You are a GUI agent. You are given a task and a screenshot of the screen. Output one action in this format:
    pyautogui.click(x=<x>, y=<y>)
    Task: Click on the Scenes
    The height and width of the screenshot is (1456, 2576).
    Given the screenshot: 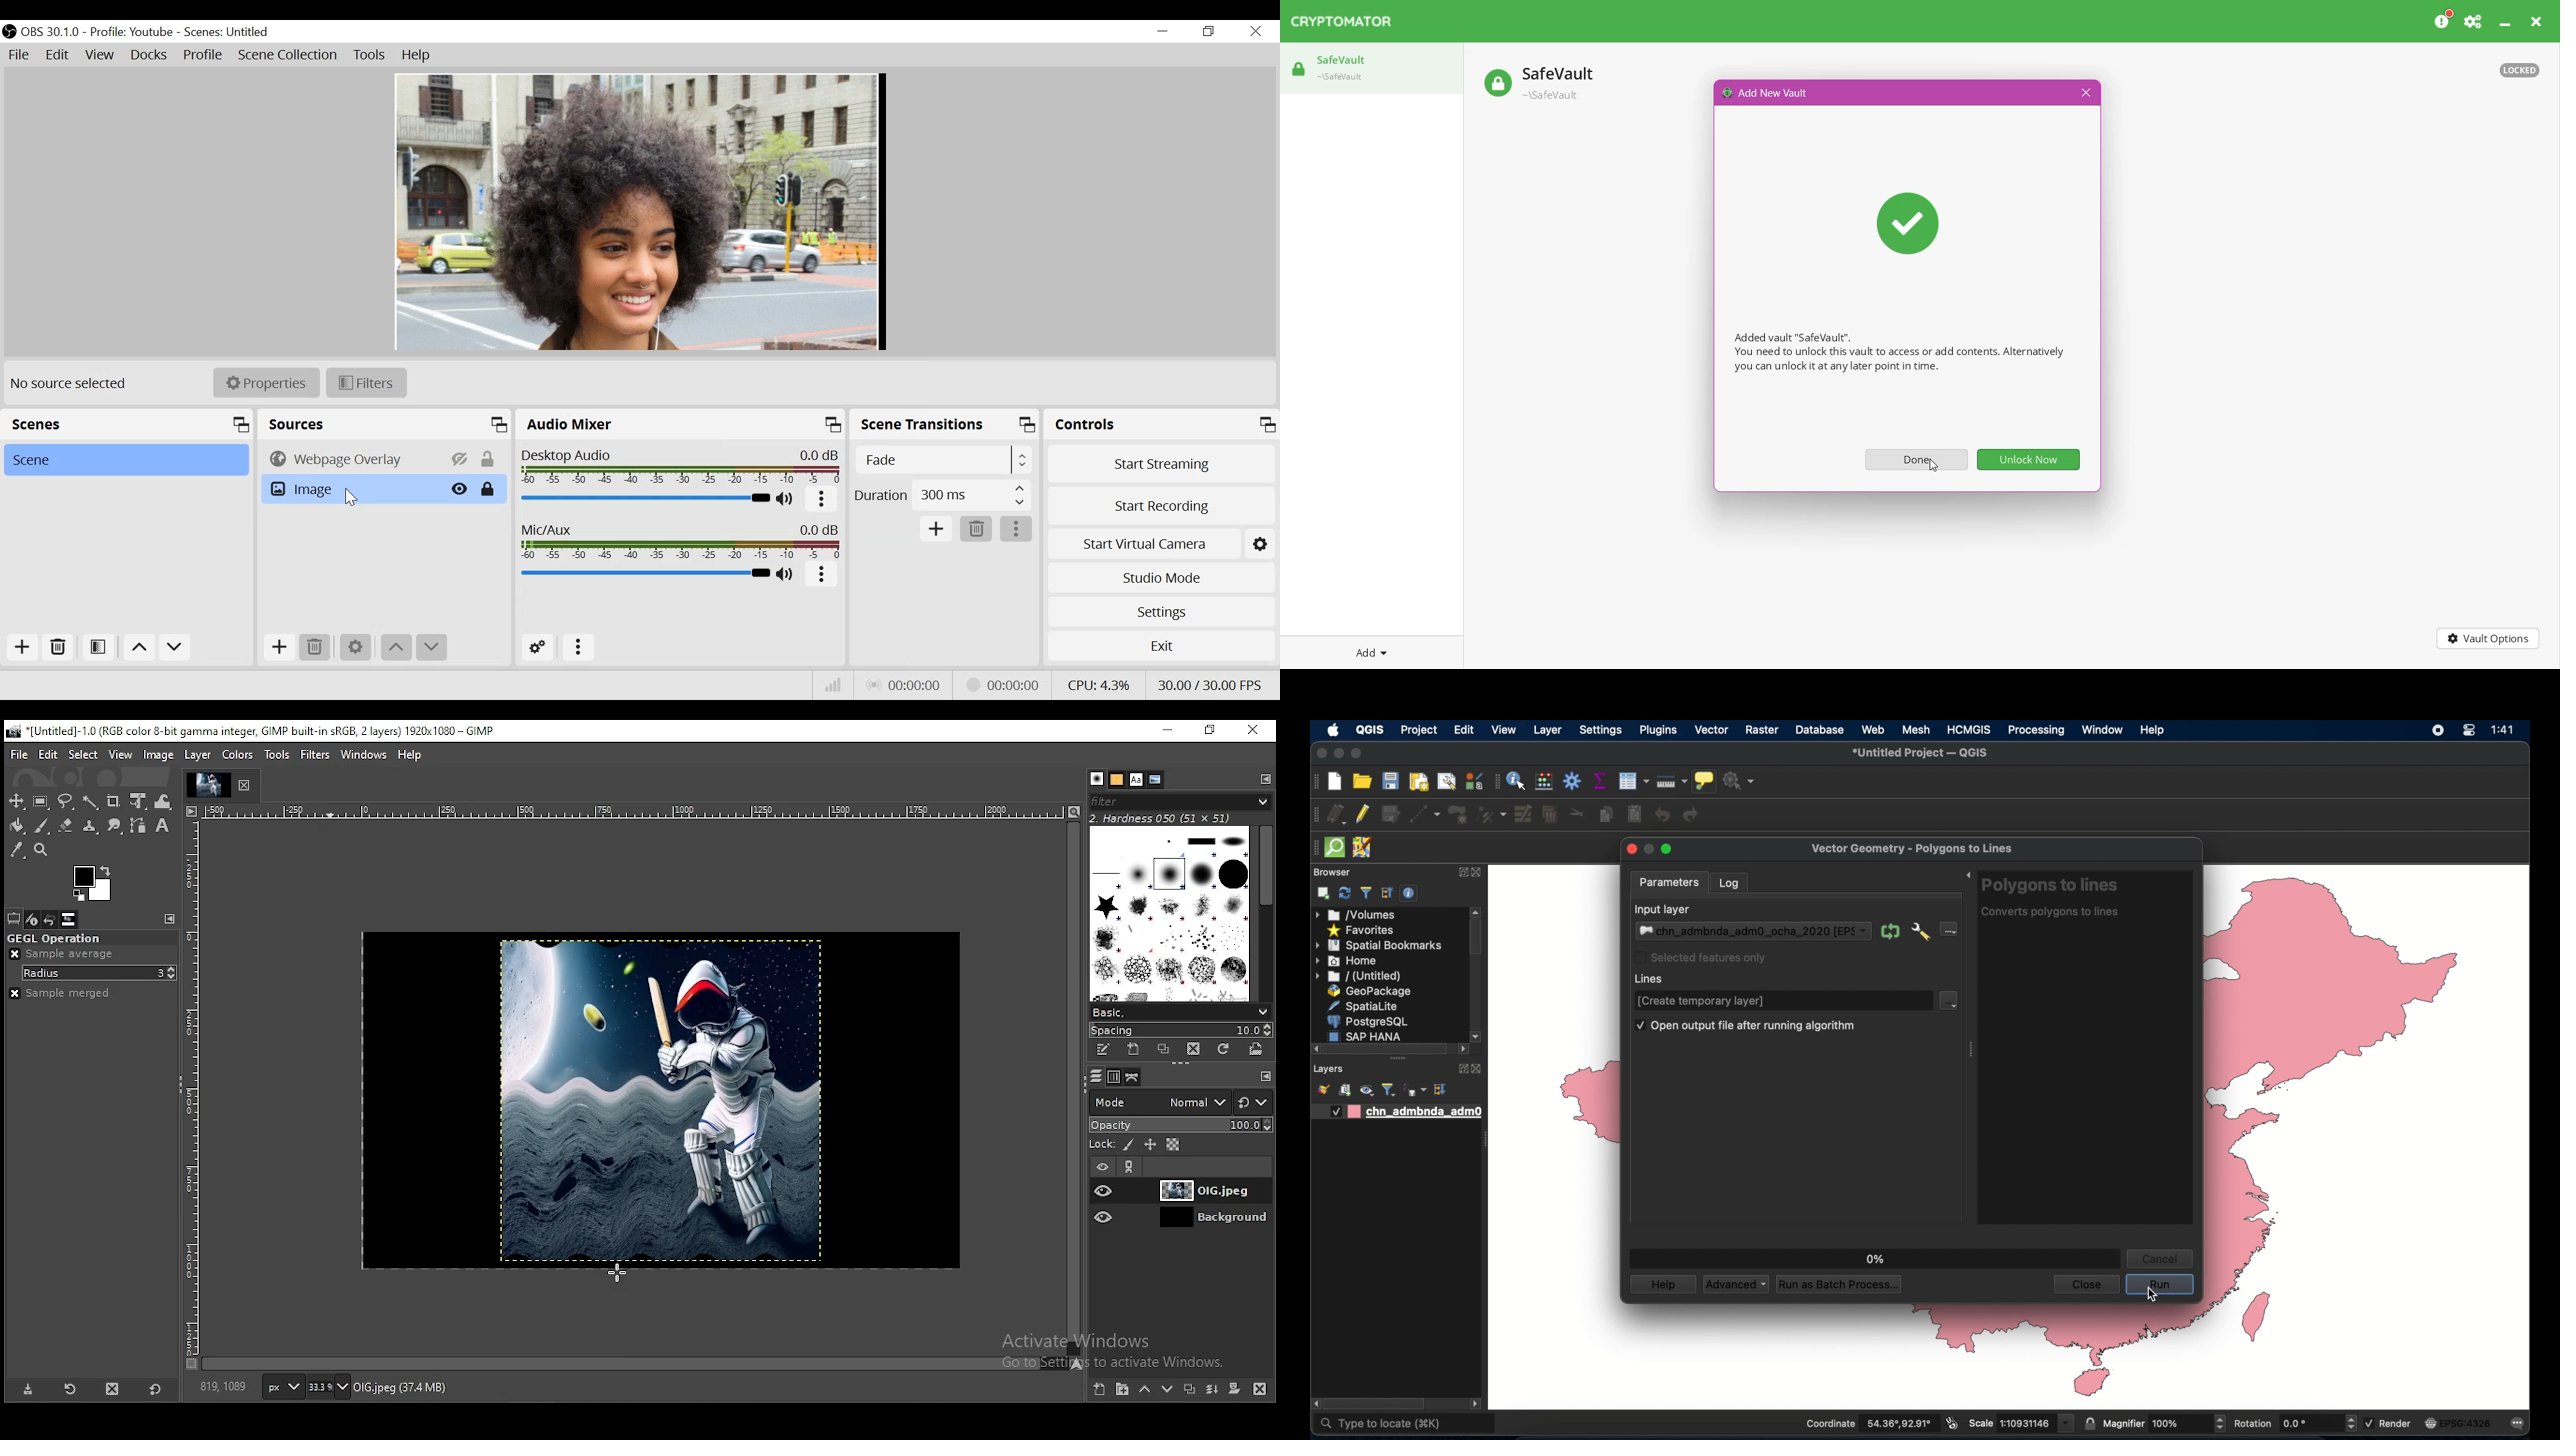 What is the action you would take?
    pyautogui.click(x=227, y=33)
    